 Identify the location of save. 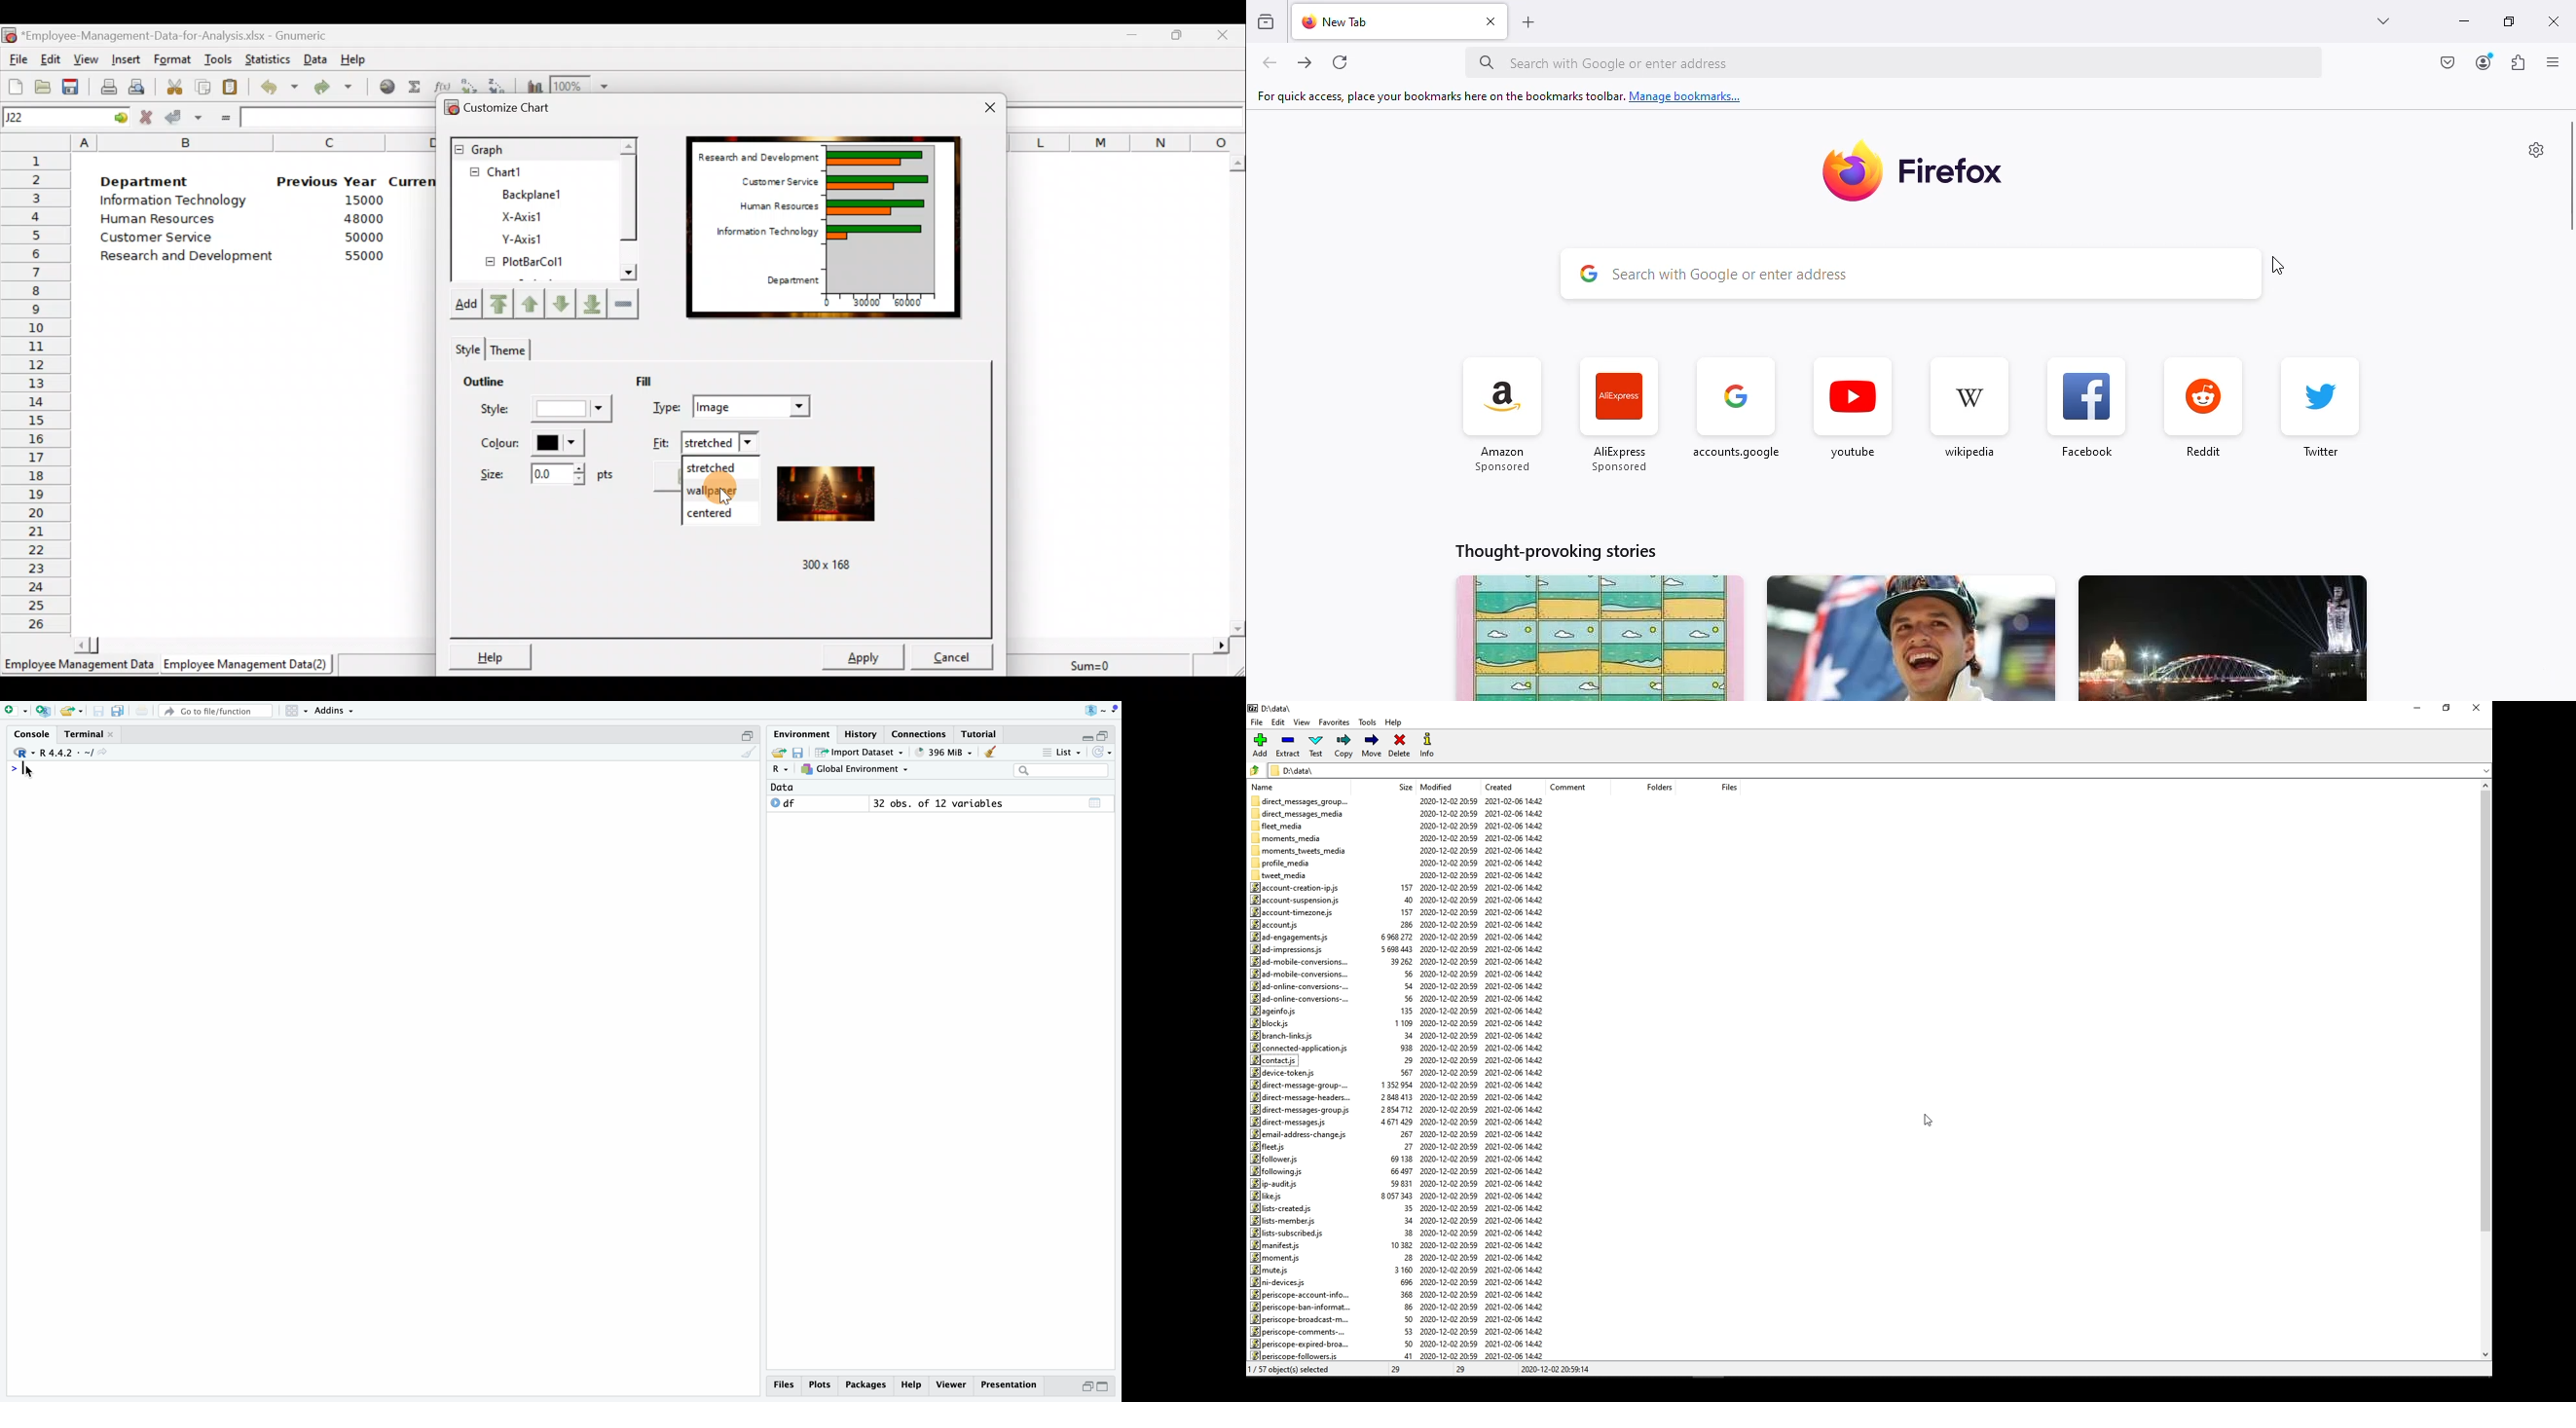
(798, 752).